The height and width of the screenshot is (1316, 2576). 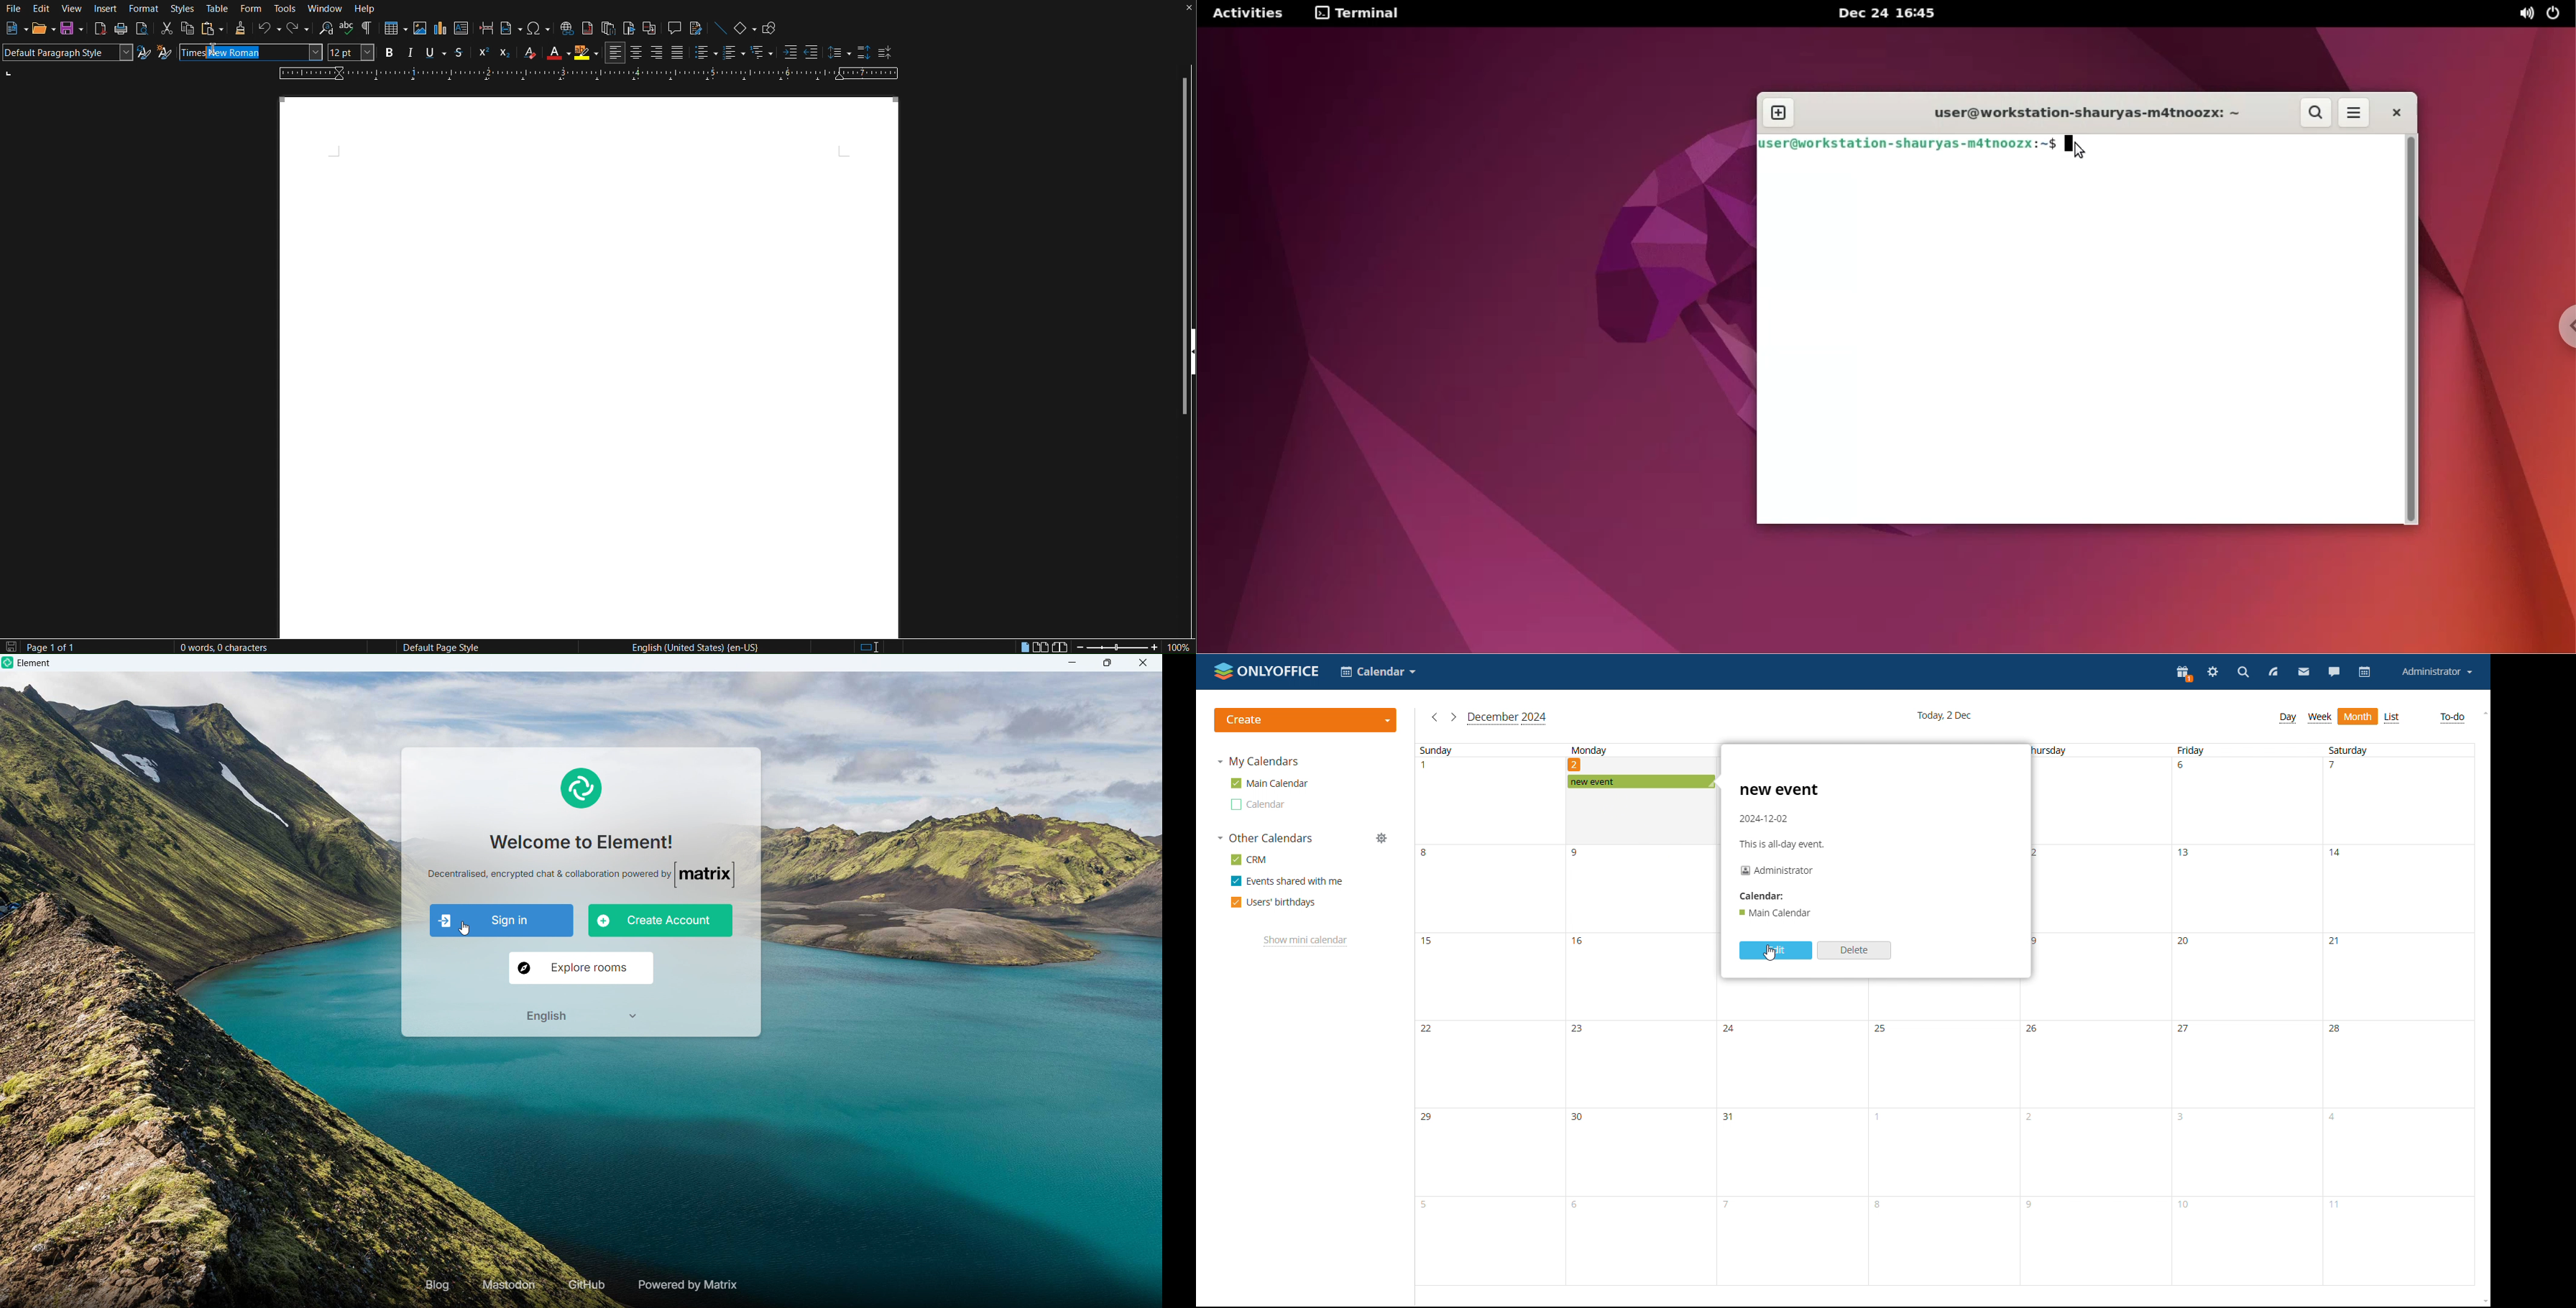 I want to click on The document has not been modified since the last save., so click(x=9, y=647).